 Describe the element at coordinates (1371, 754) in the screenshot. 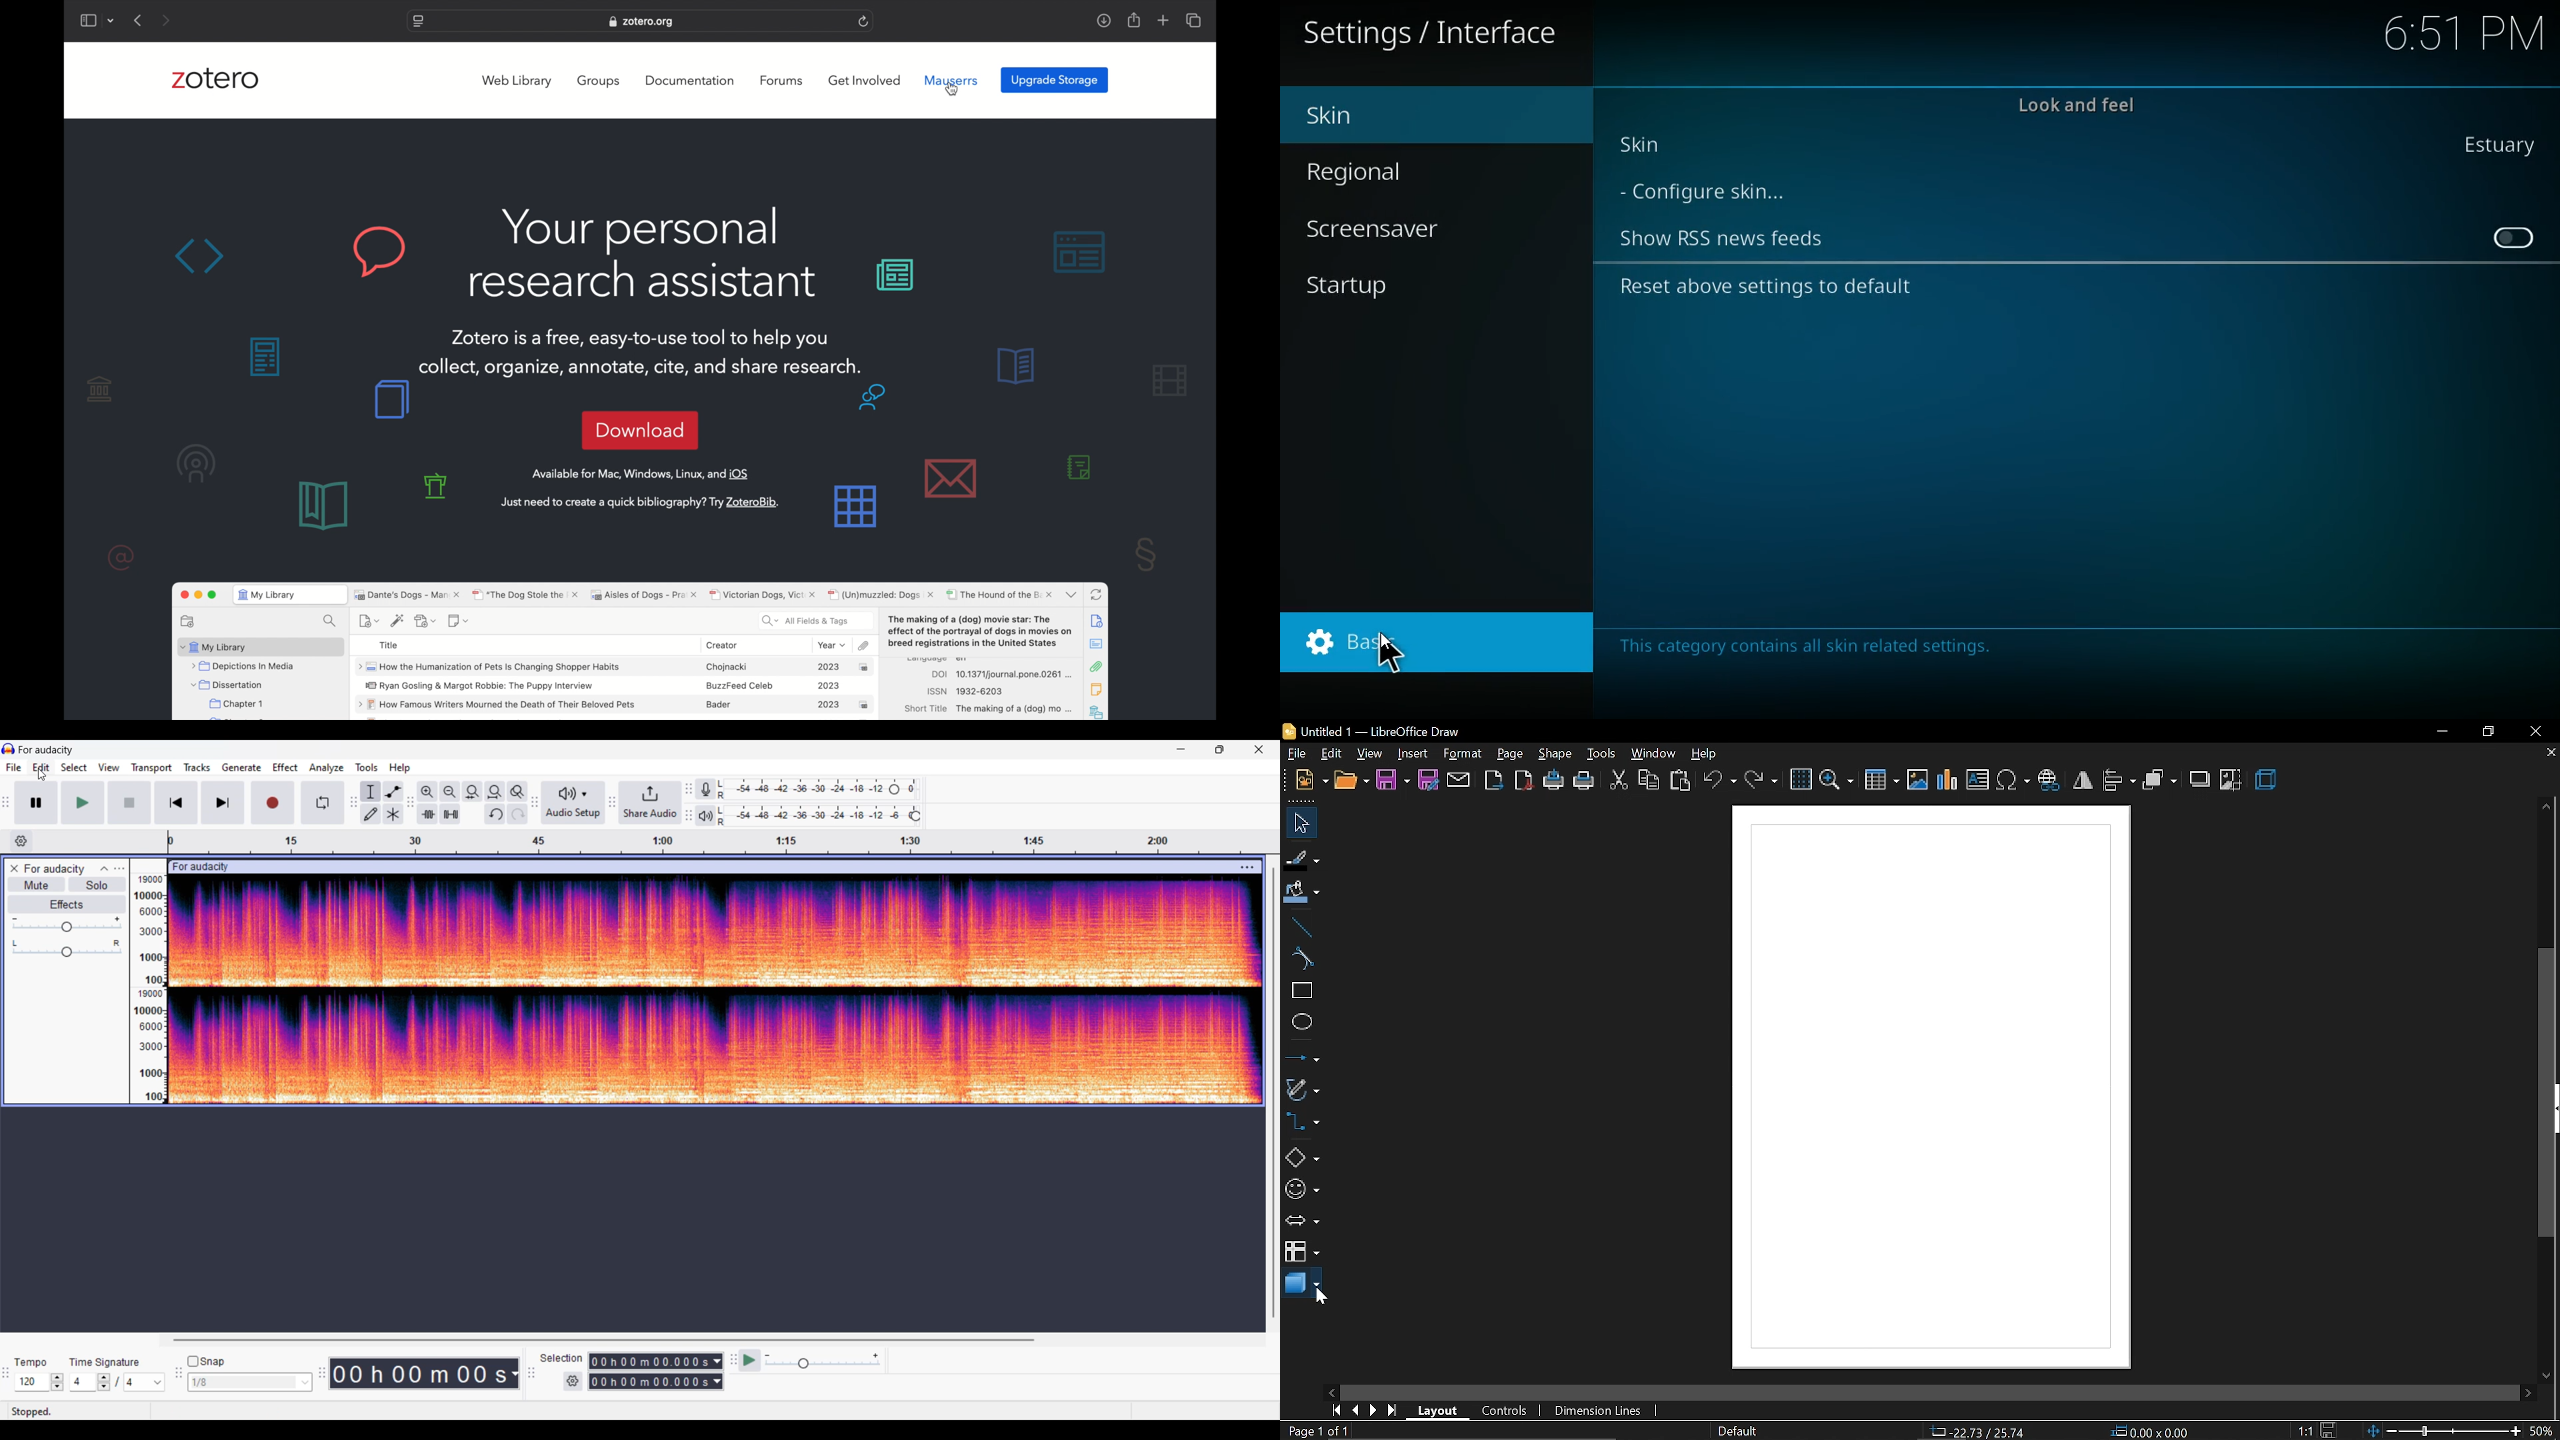

I see `view` at that location.